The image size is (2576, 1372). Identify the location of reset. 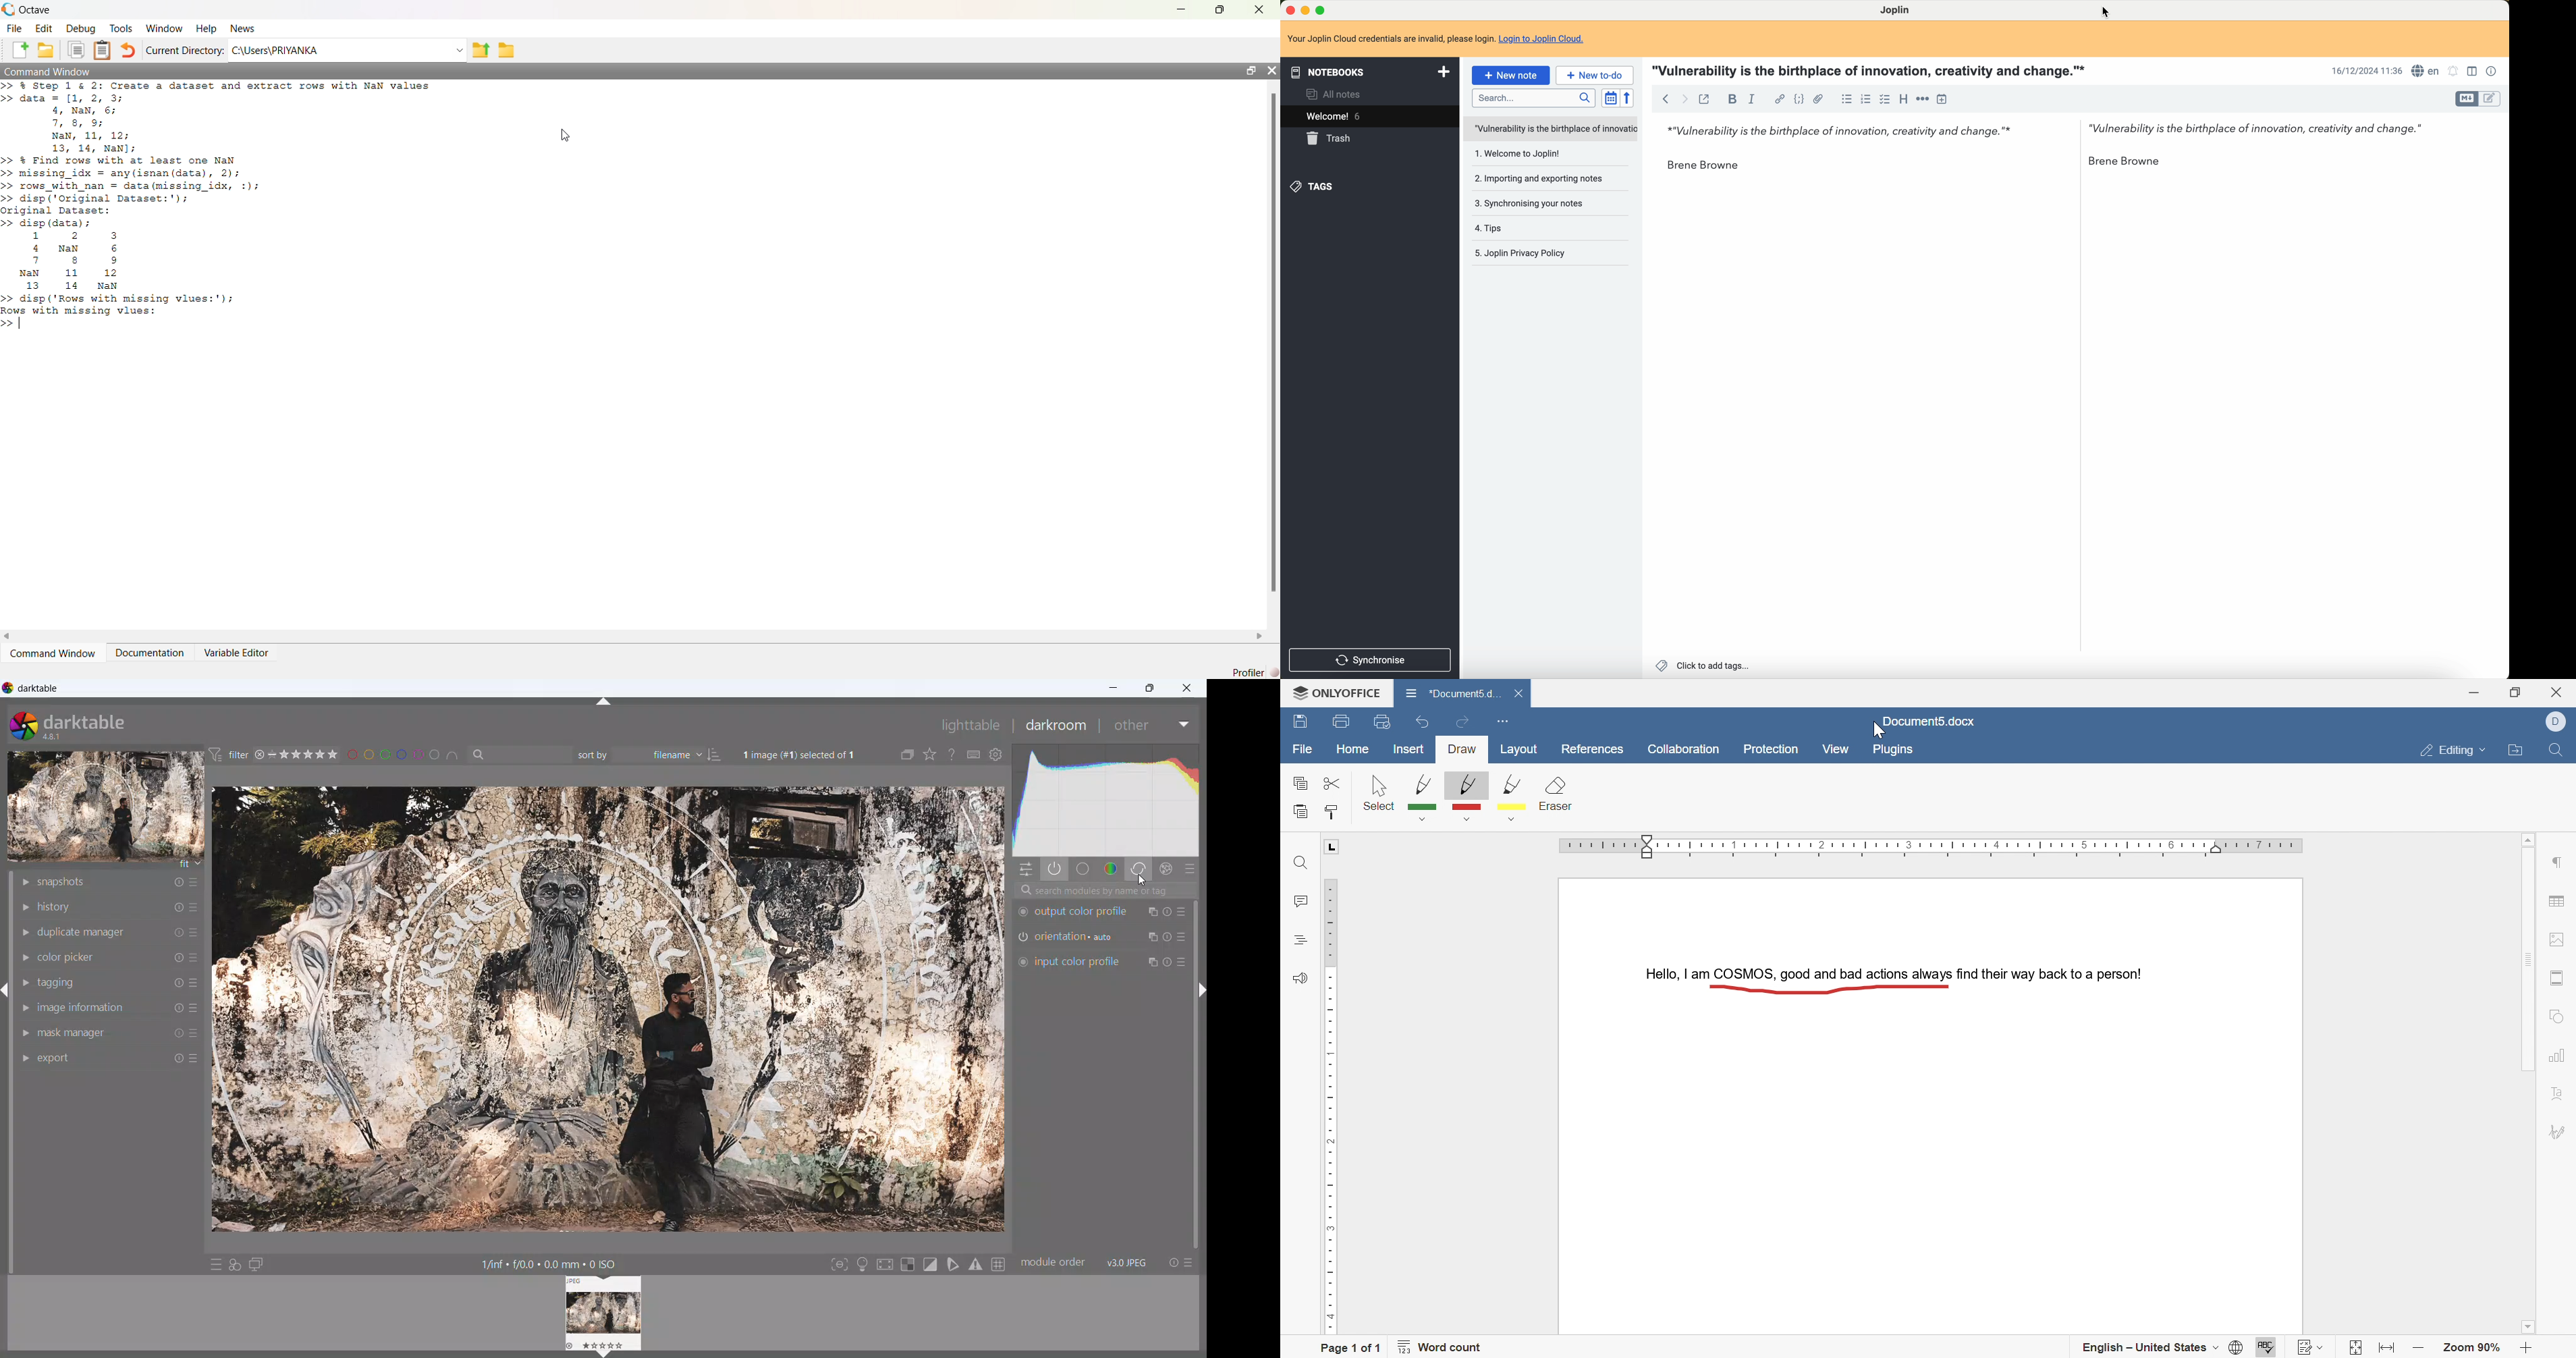
(178, 1056).